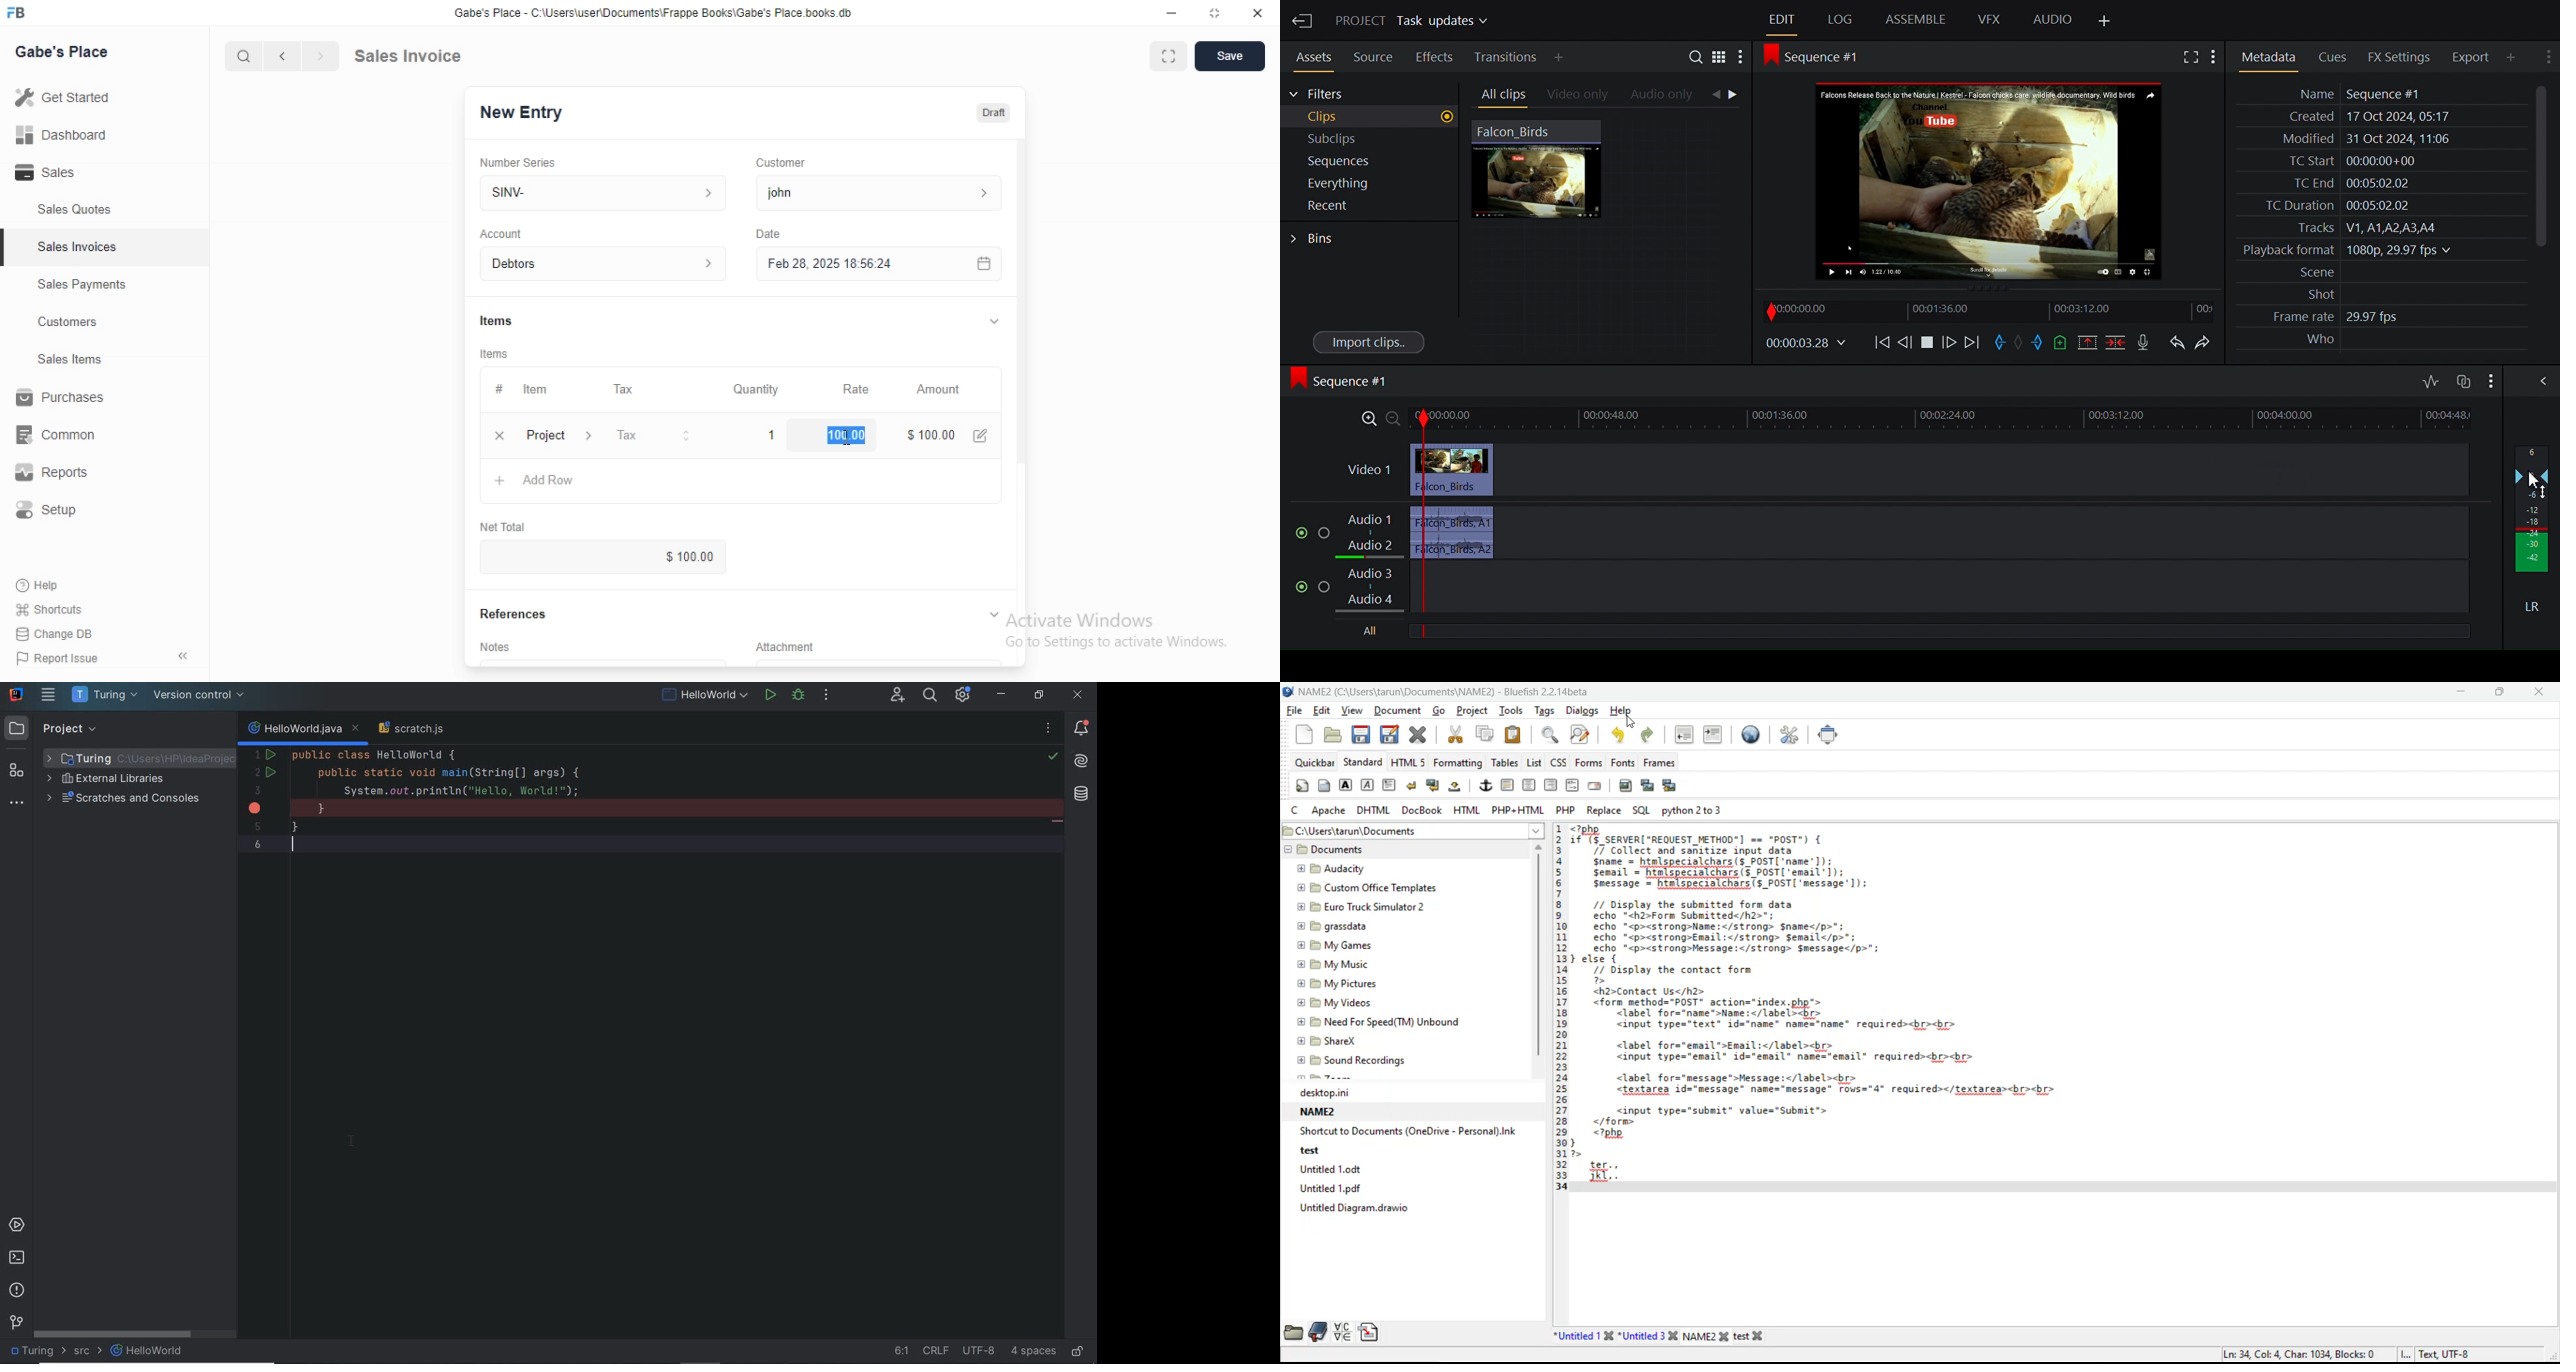 This screenshot has height=1372, width=2576. I want to click on Recent, so click(1361, 207).